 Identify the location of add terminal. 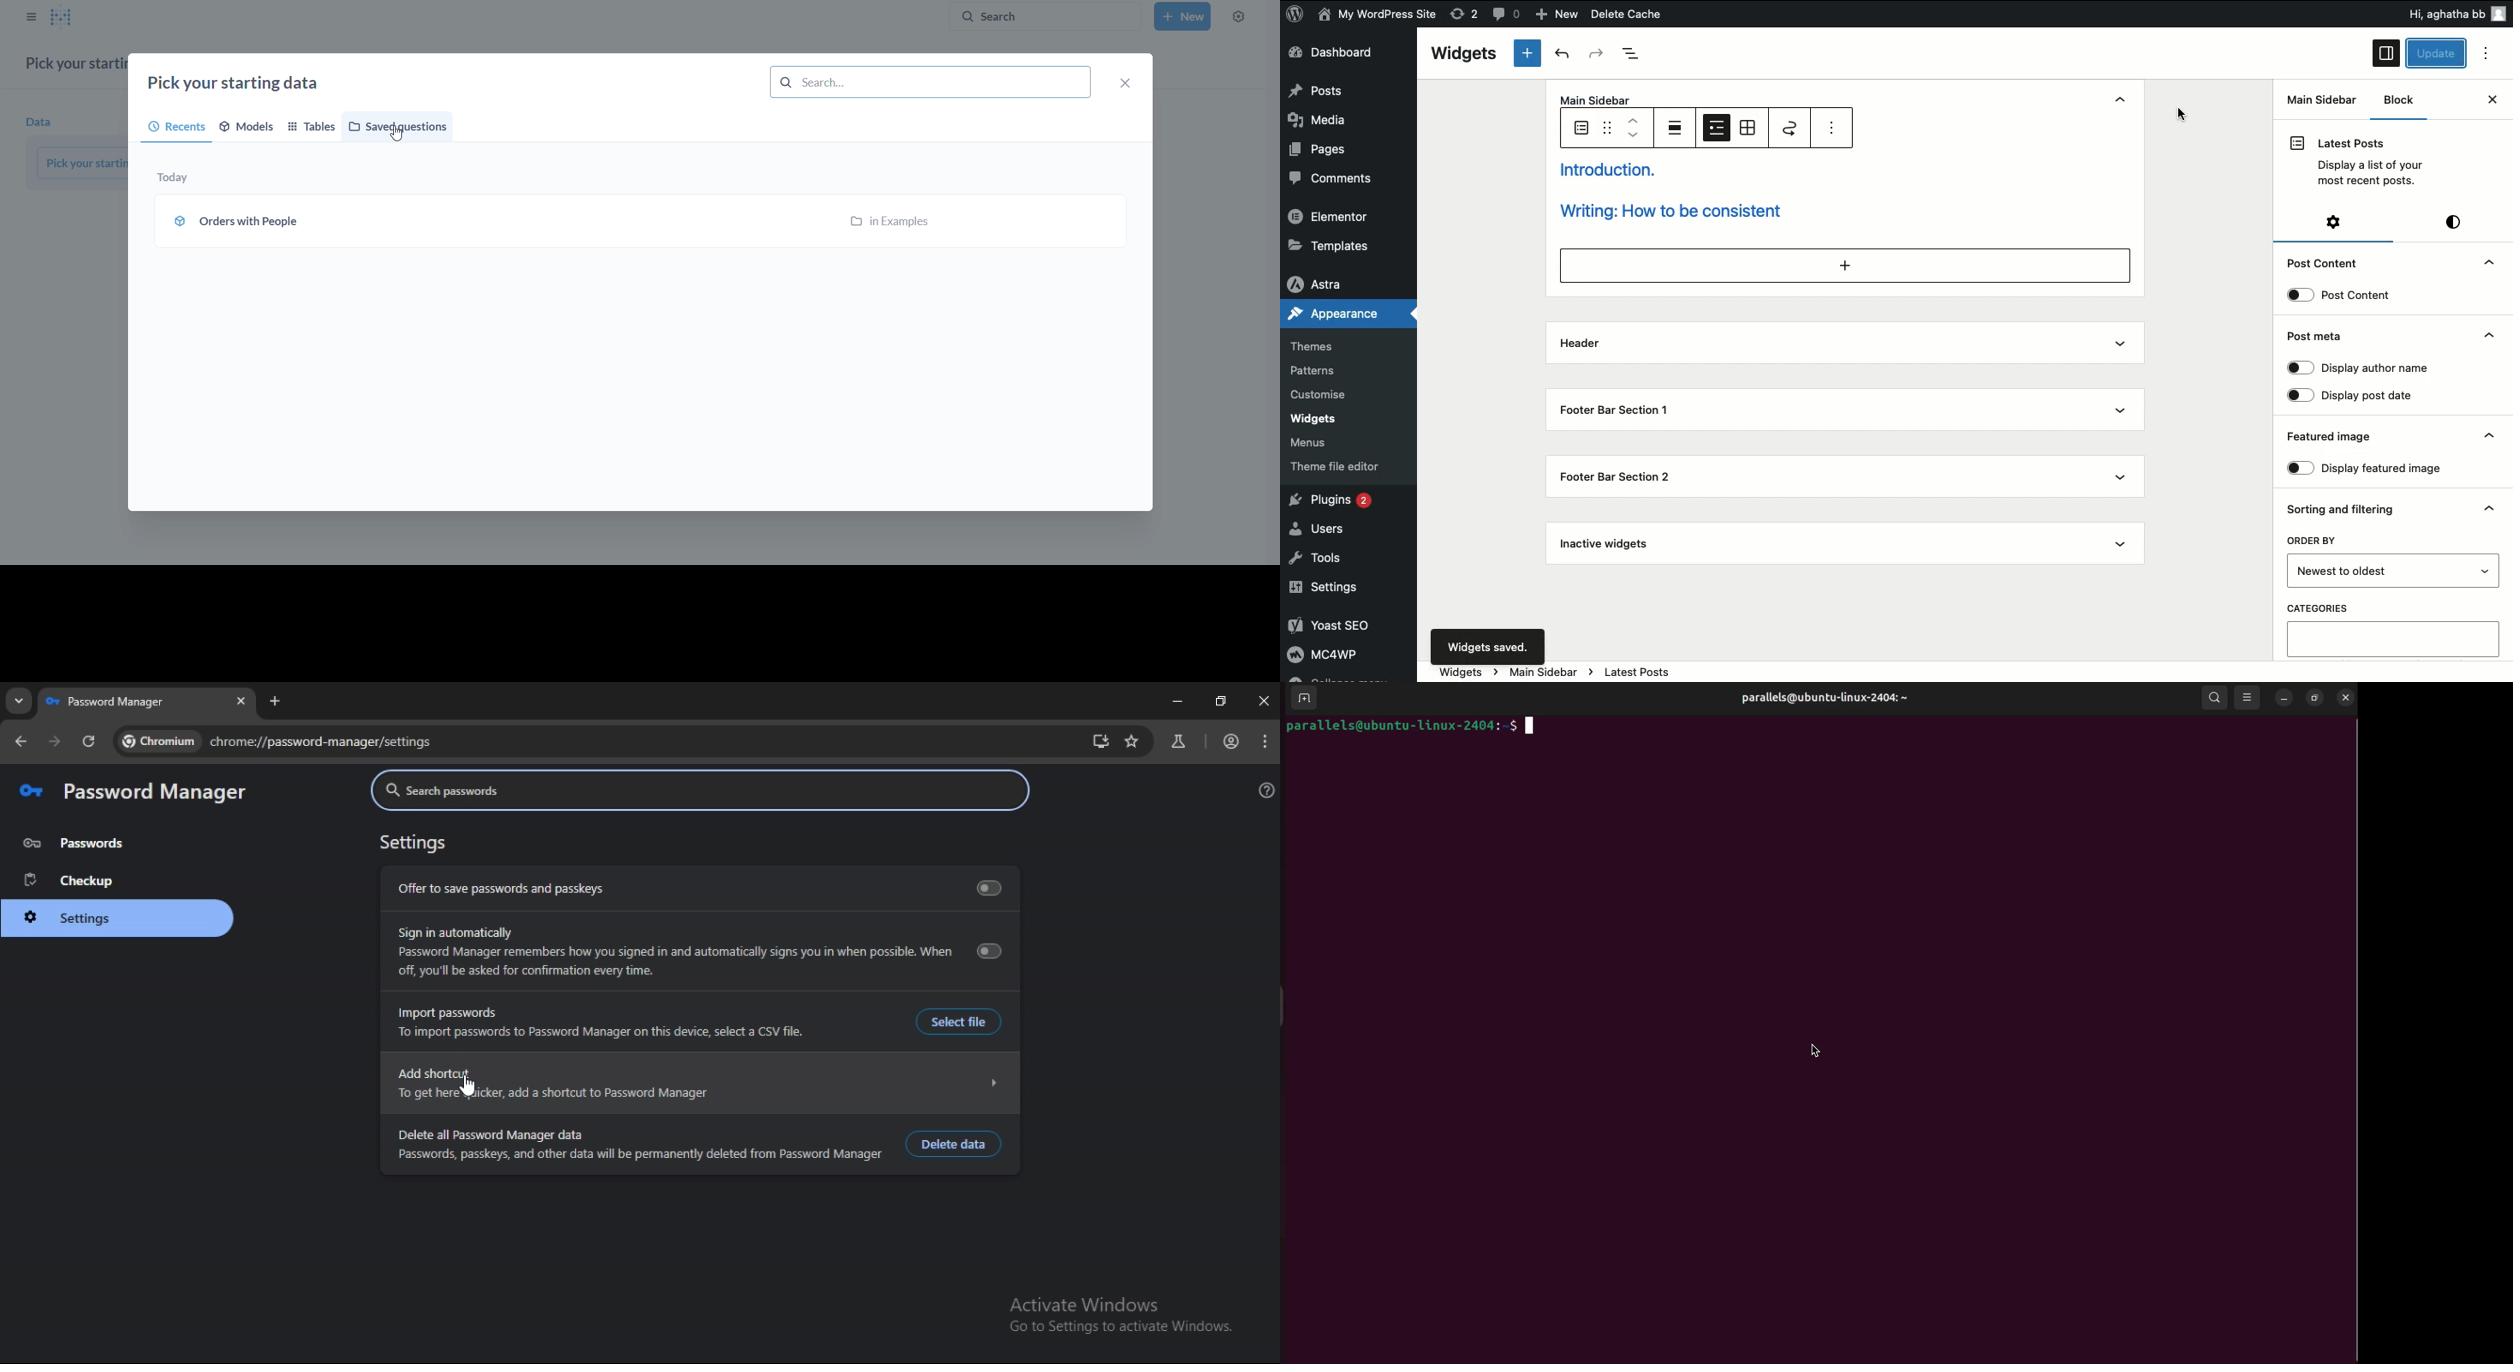
(1302, 698).